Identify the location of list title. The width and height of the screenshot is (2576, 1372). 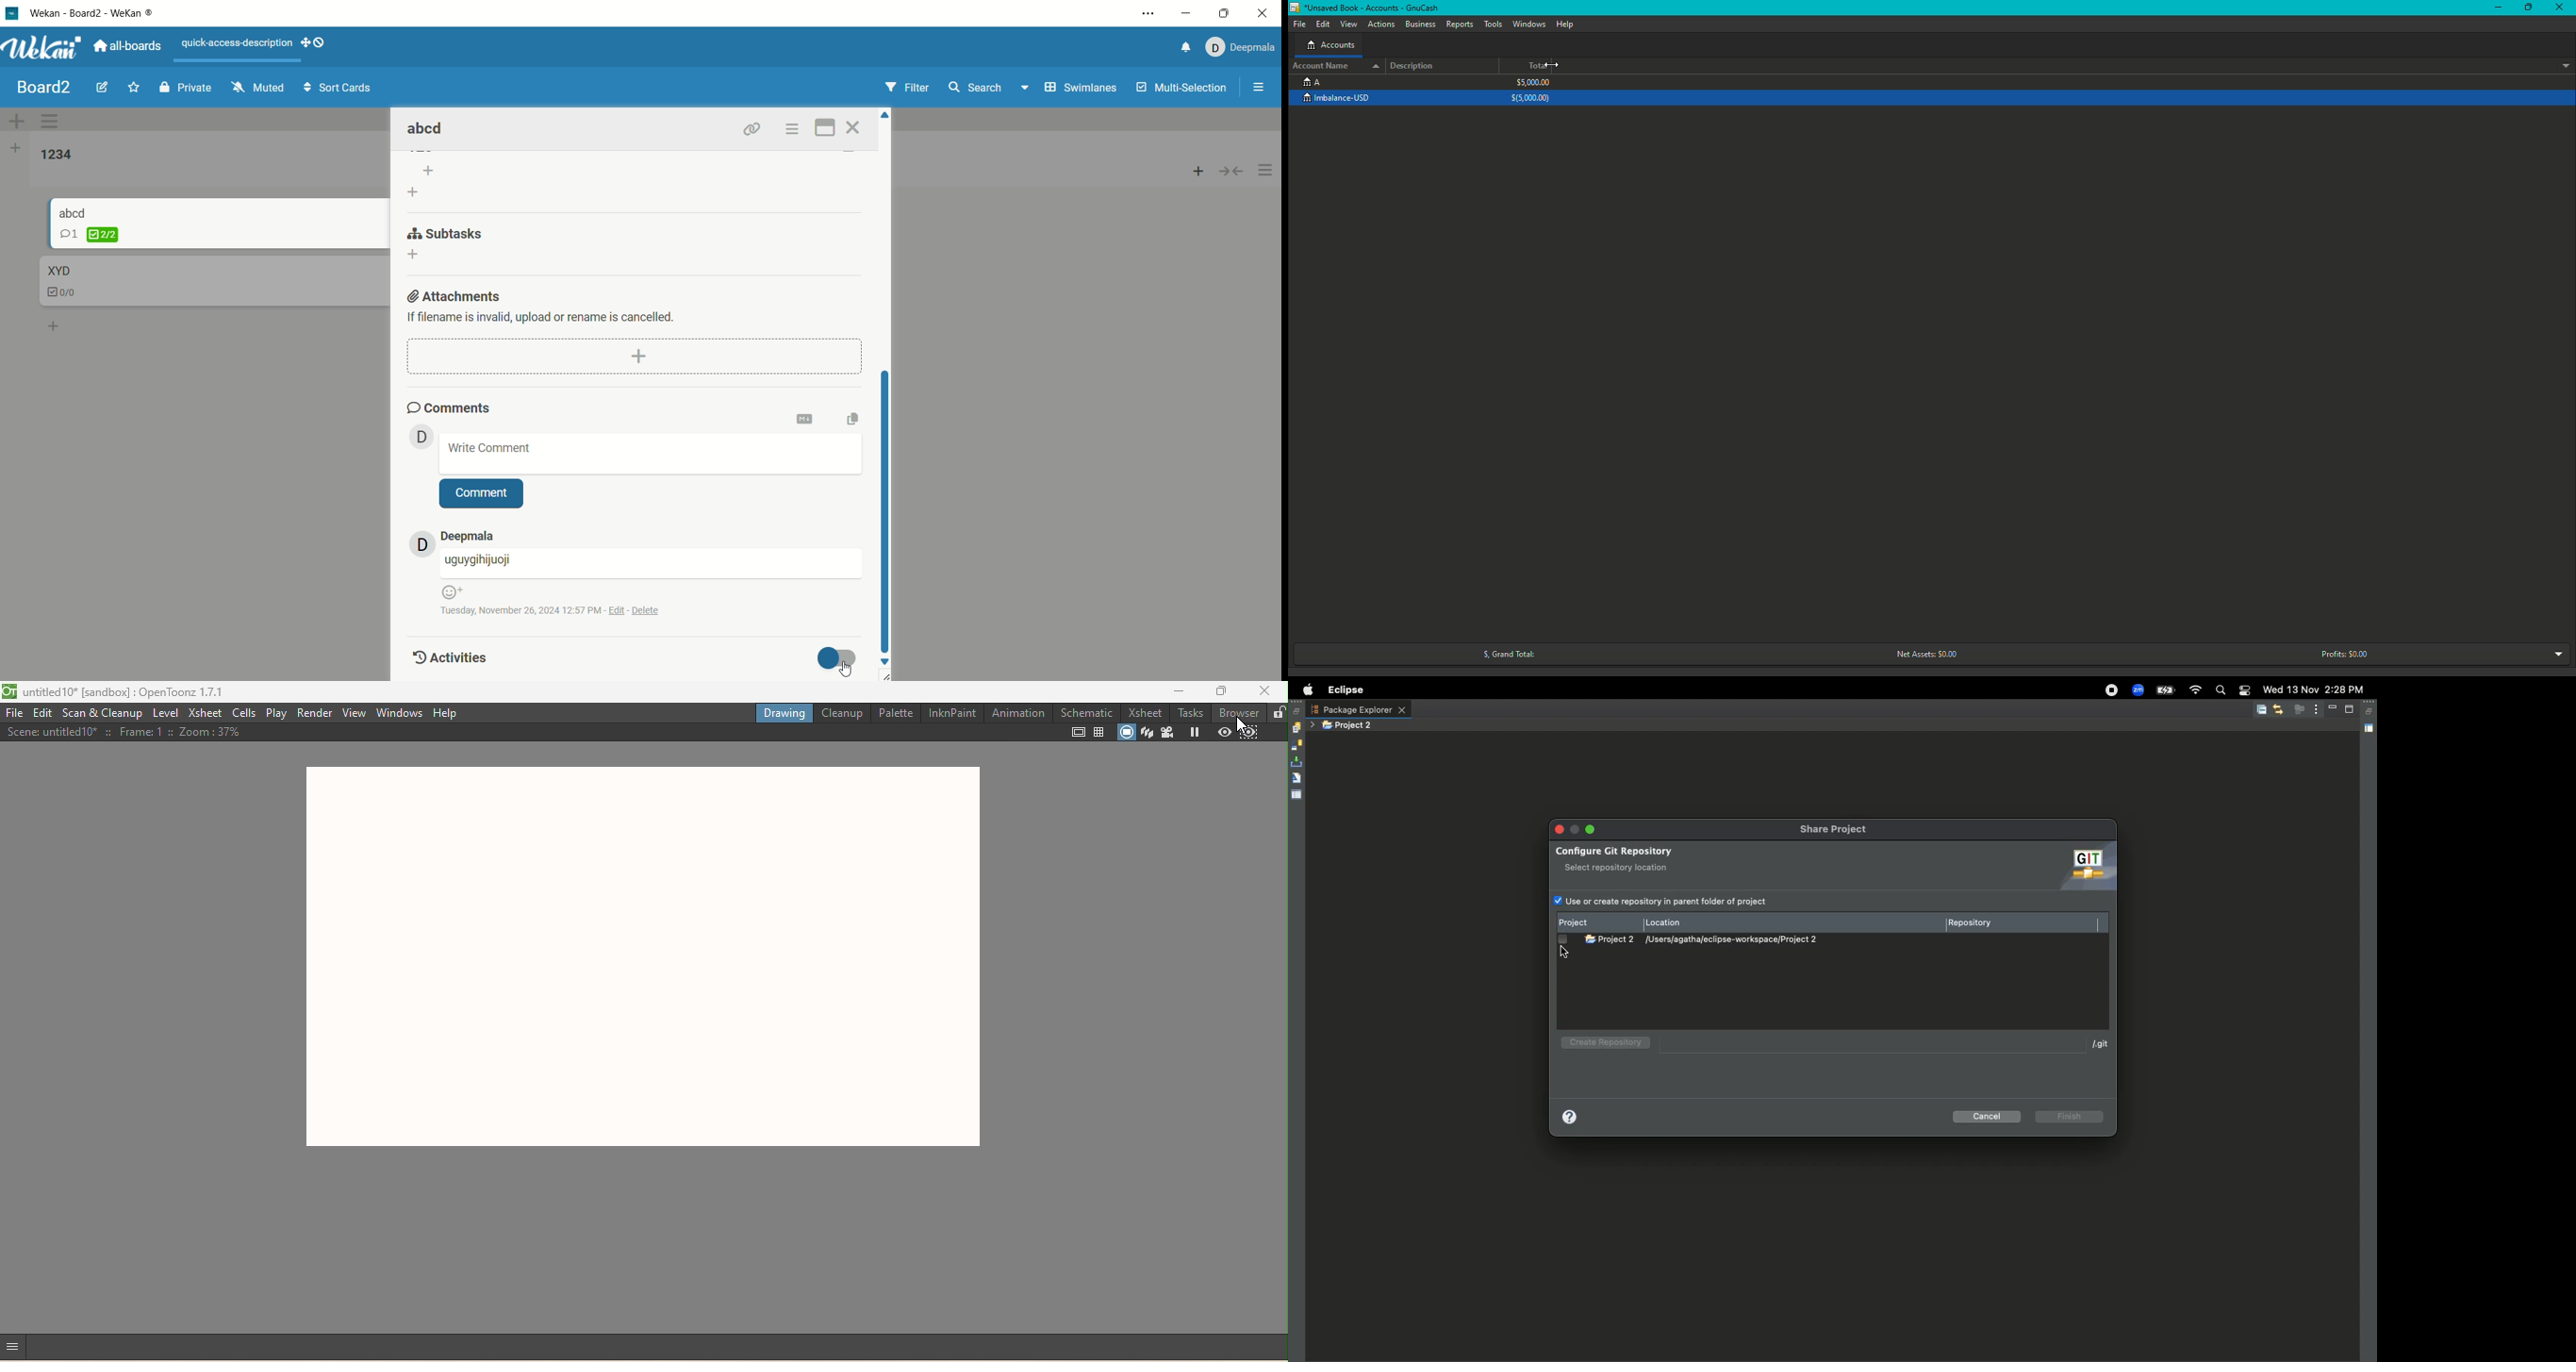
(57, 156).